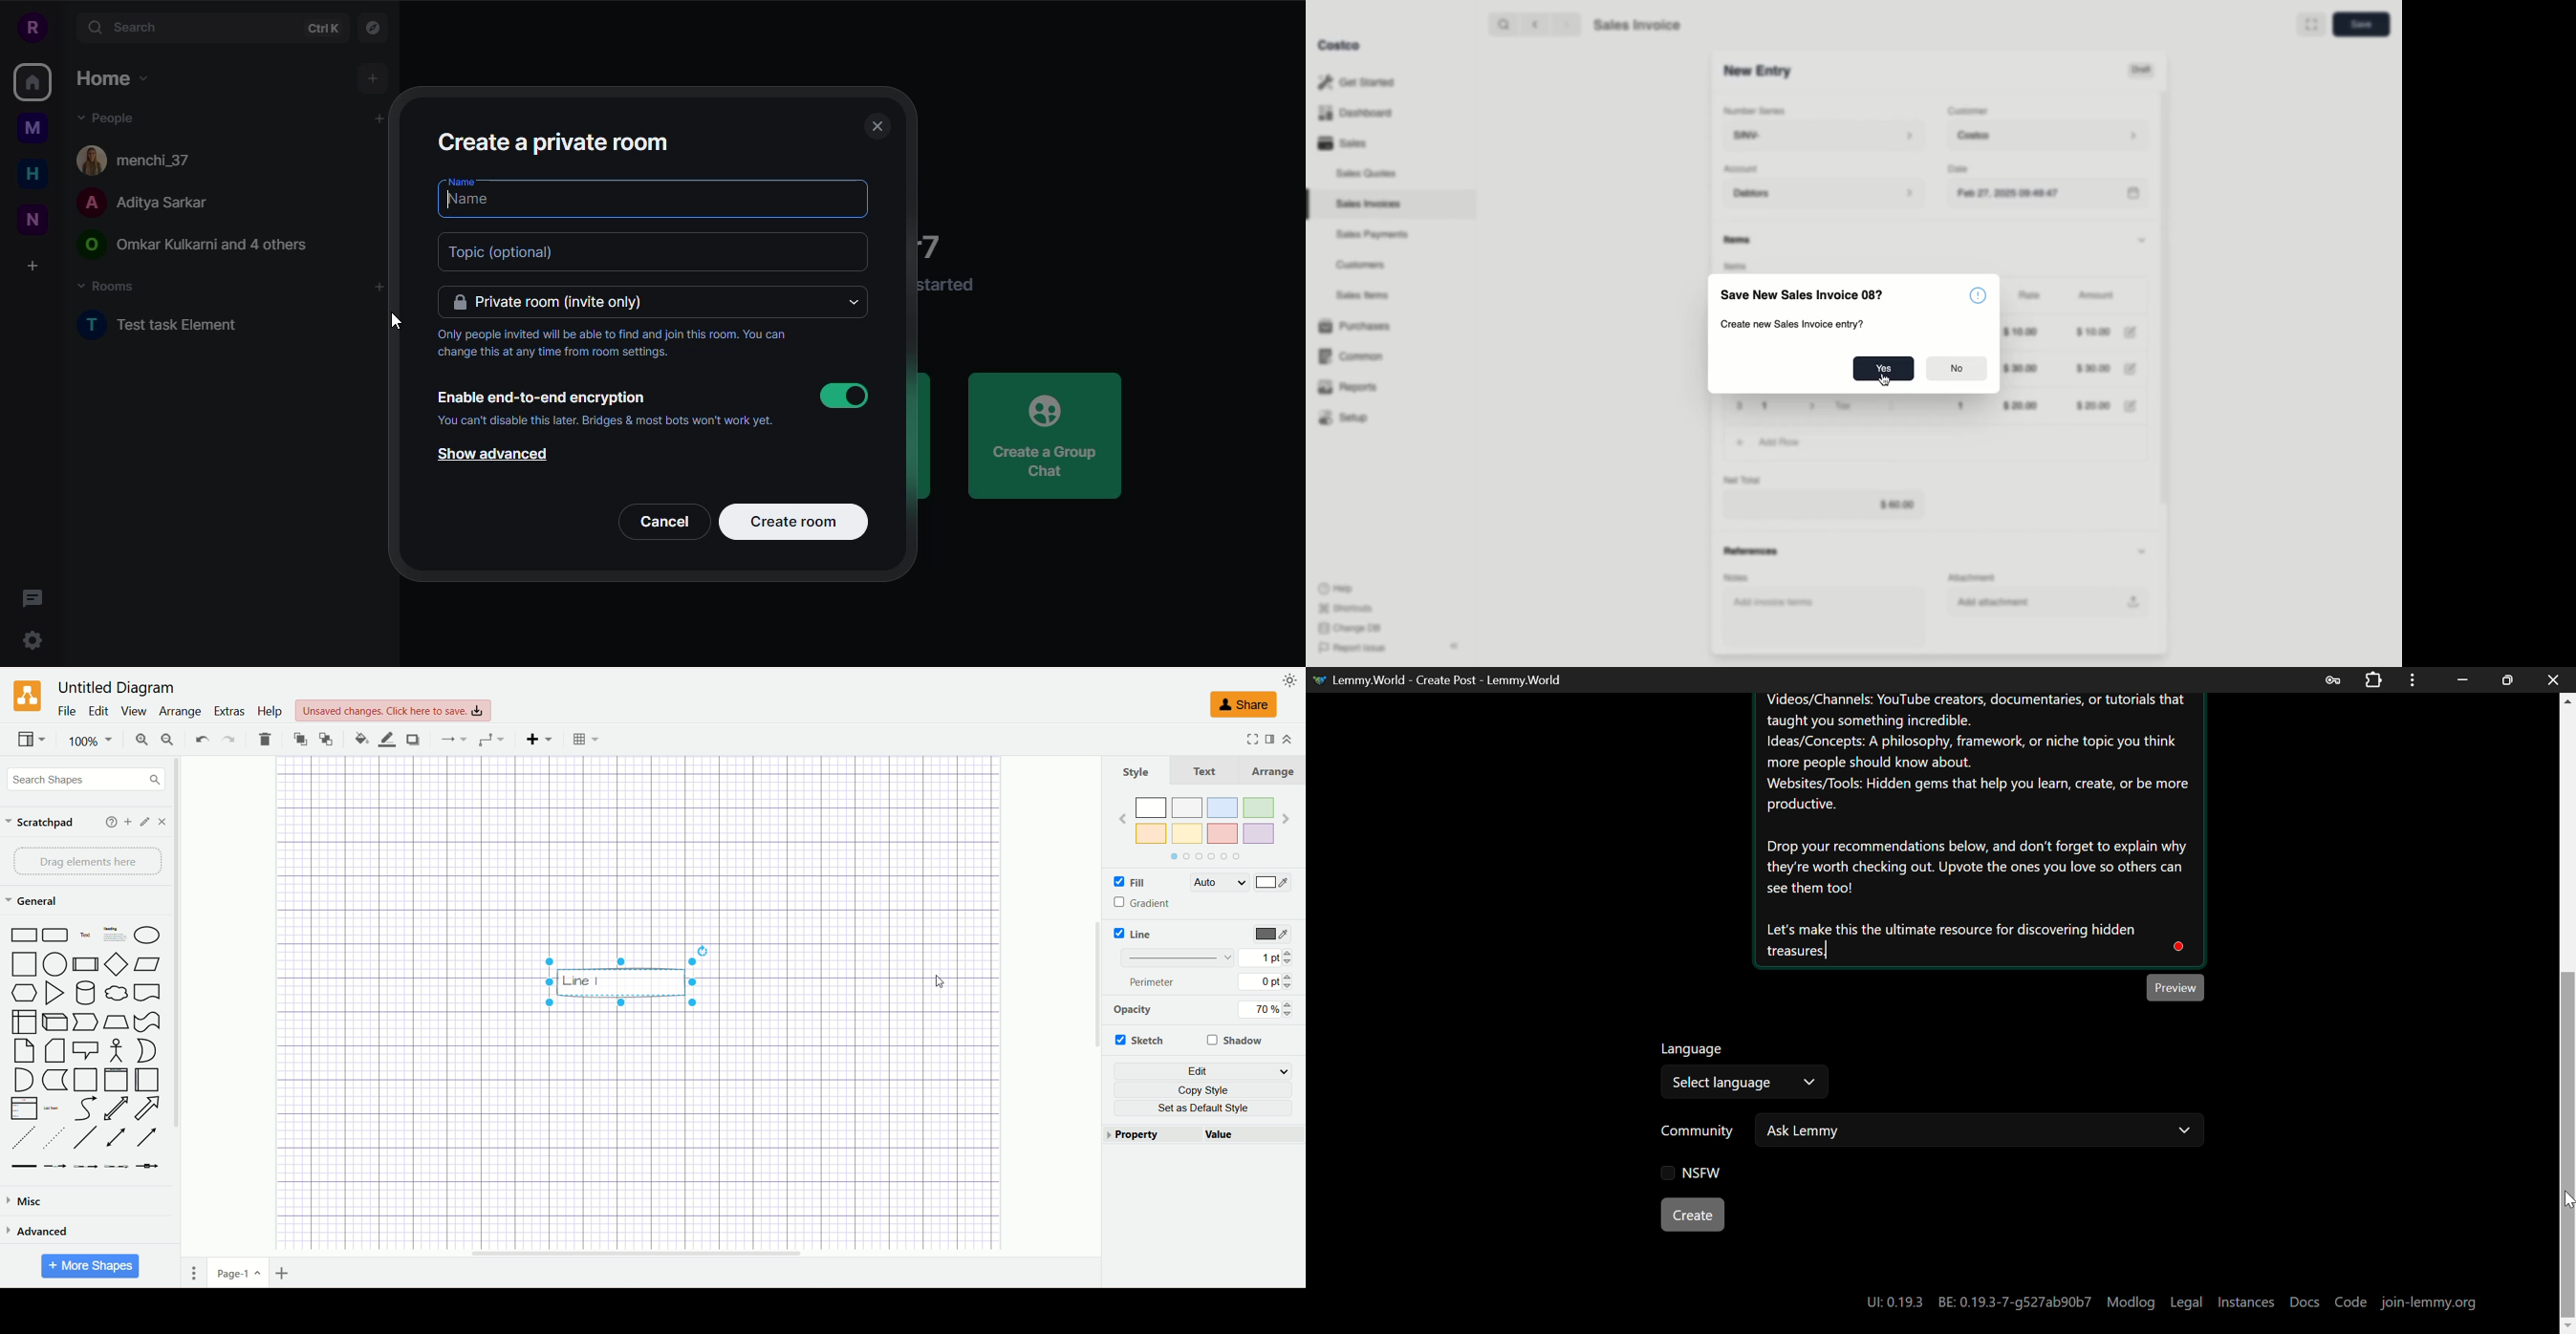  I want to click on United Diagram, so click(117, 688).